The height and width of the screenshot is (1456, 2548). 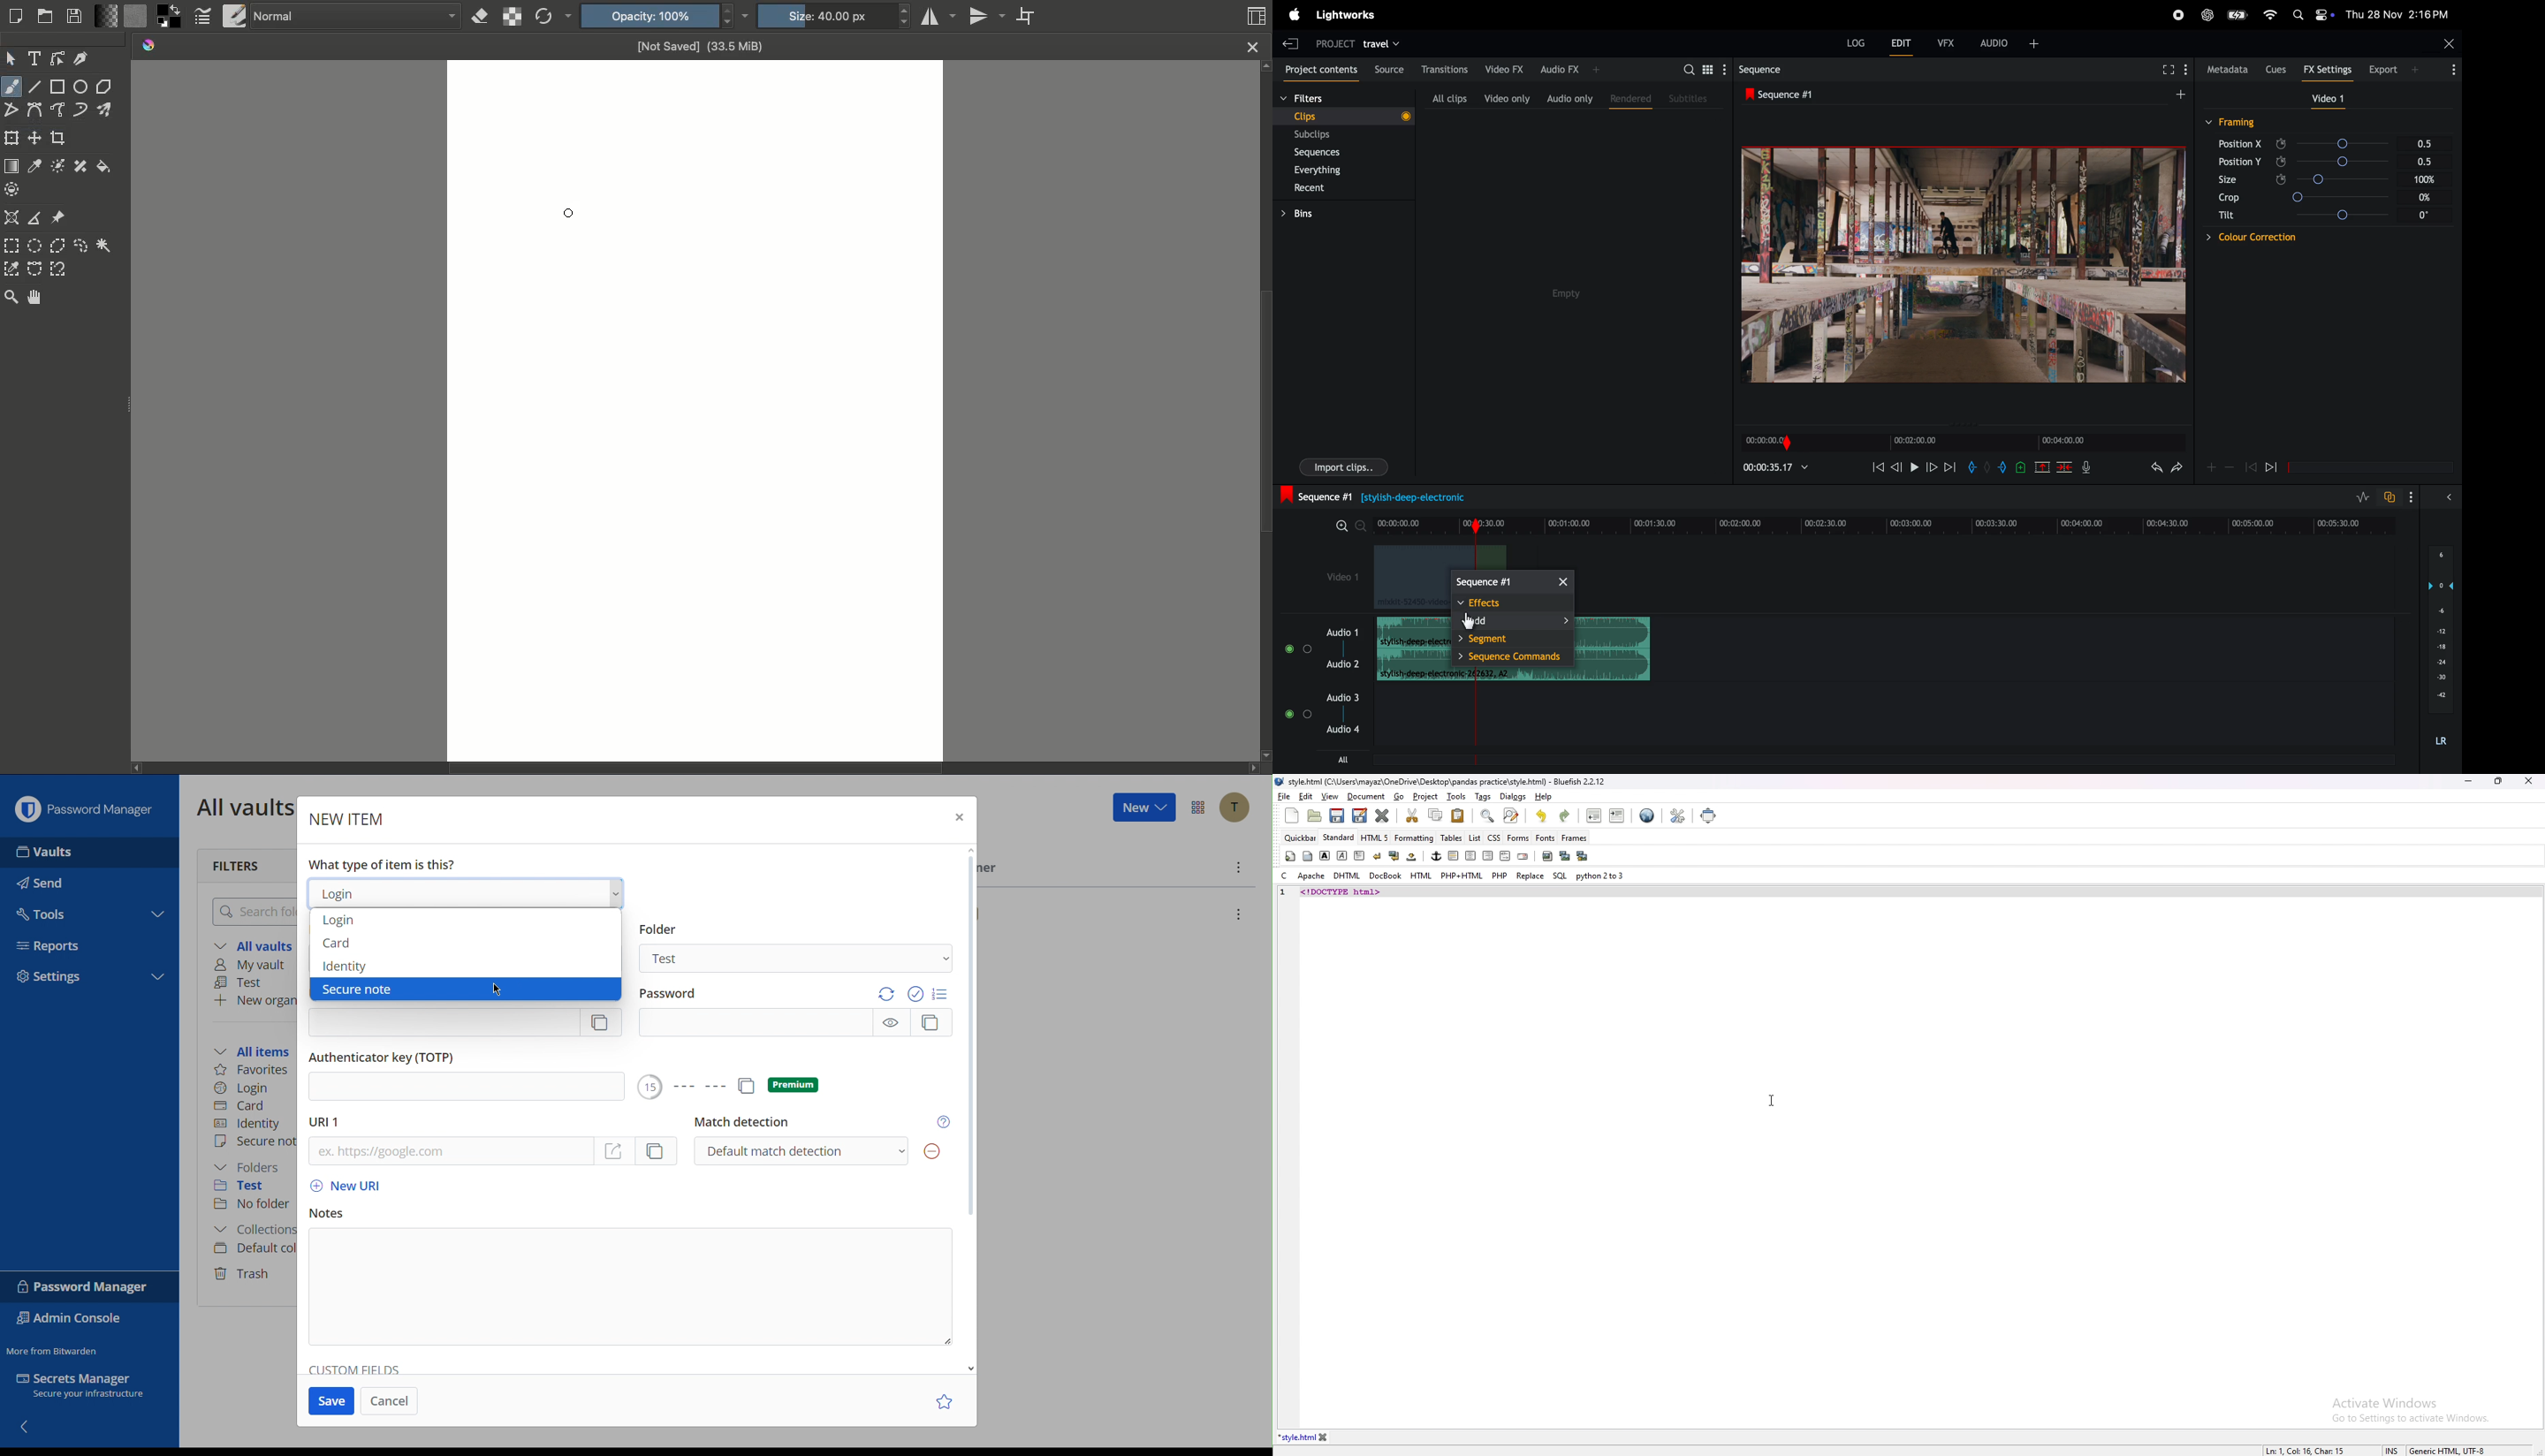 I want to click on remove marked section, so click(x=2043, y=467).